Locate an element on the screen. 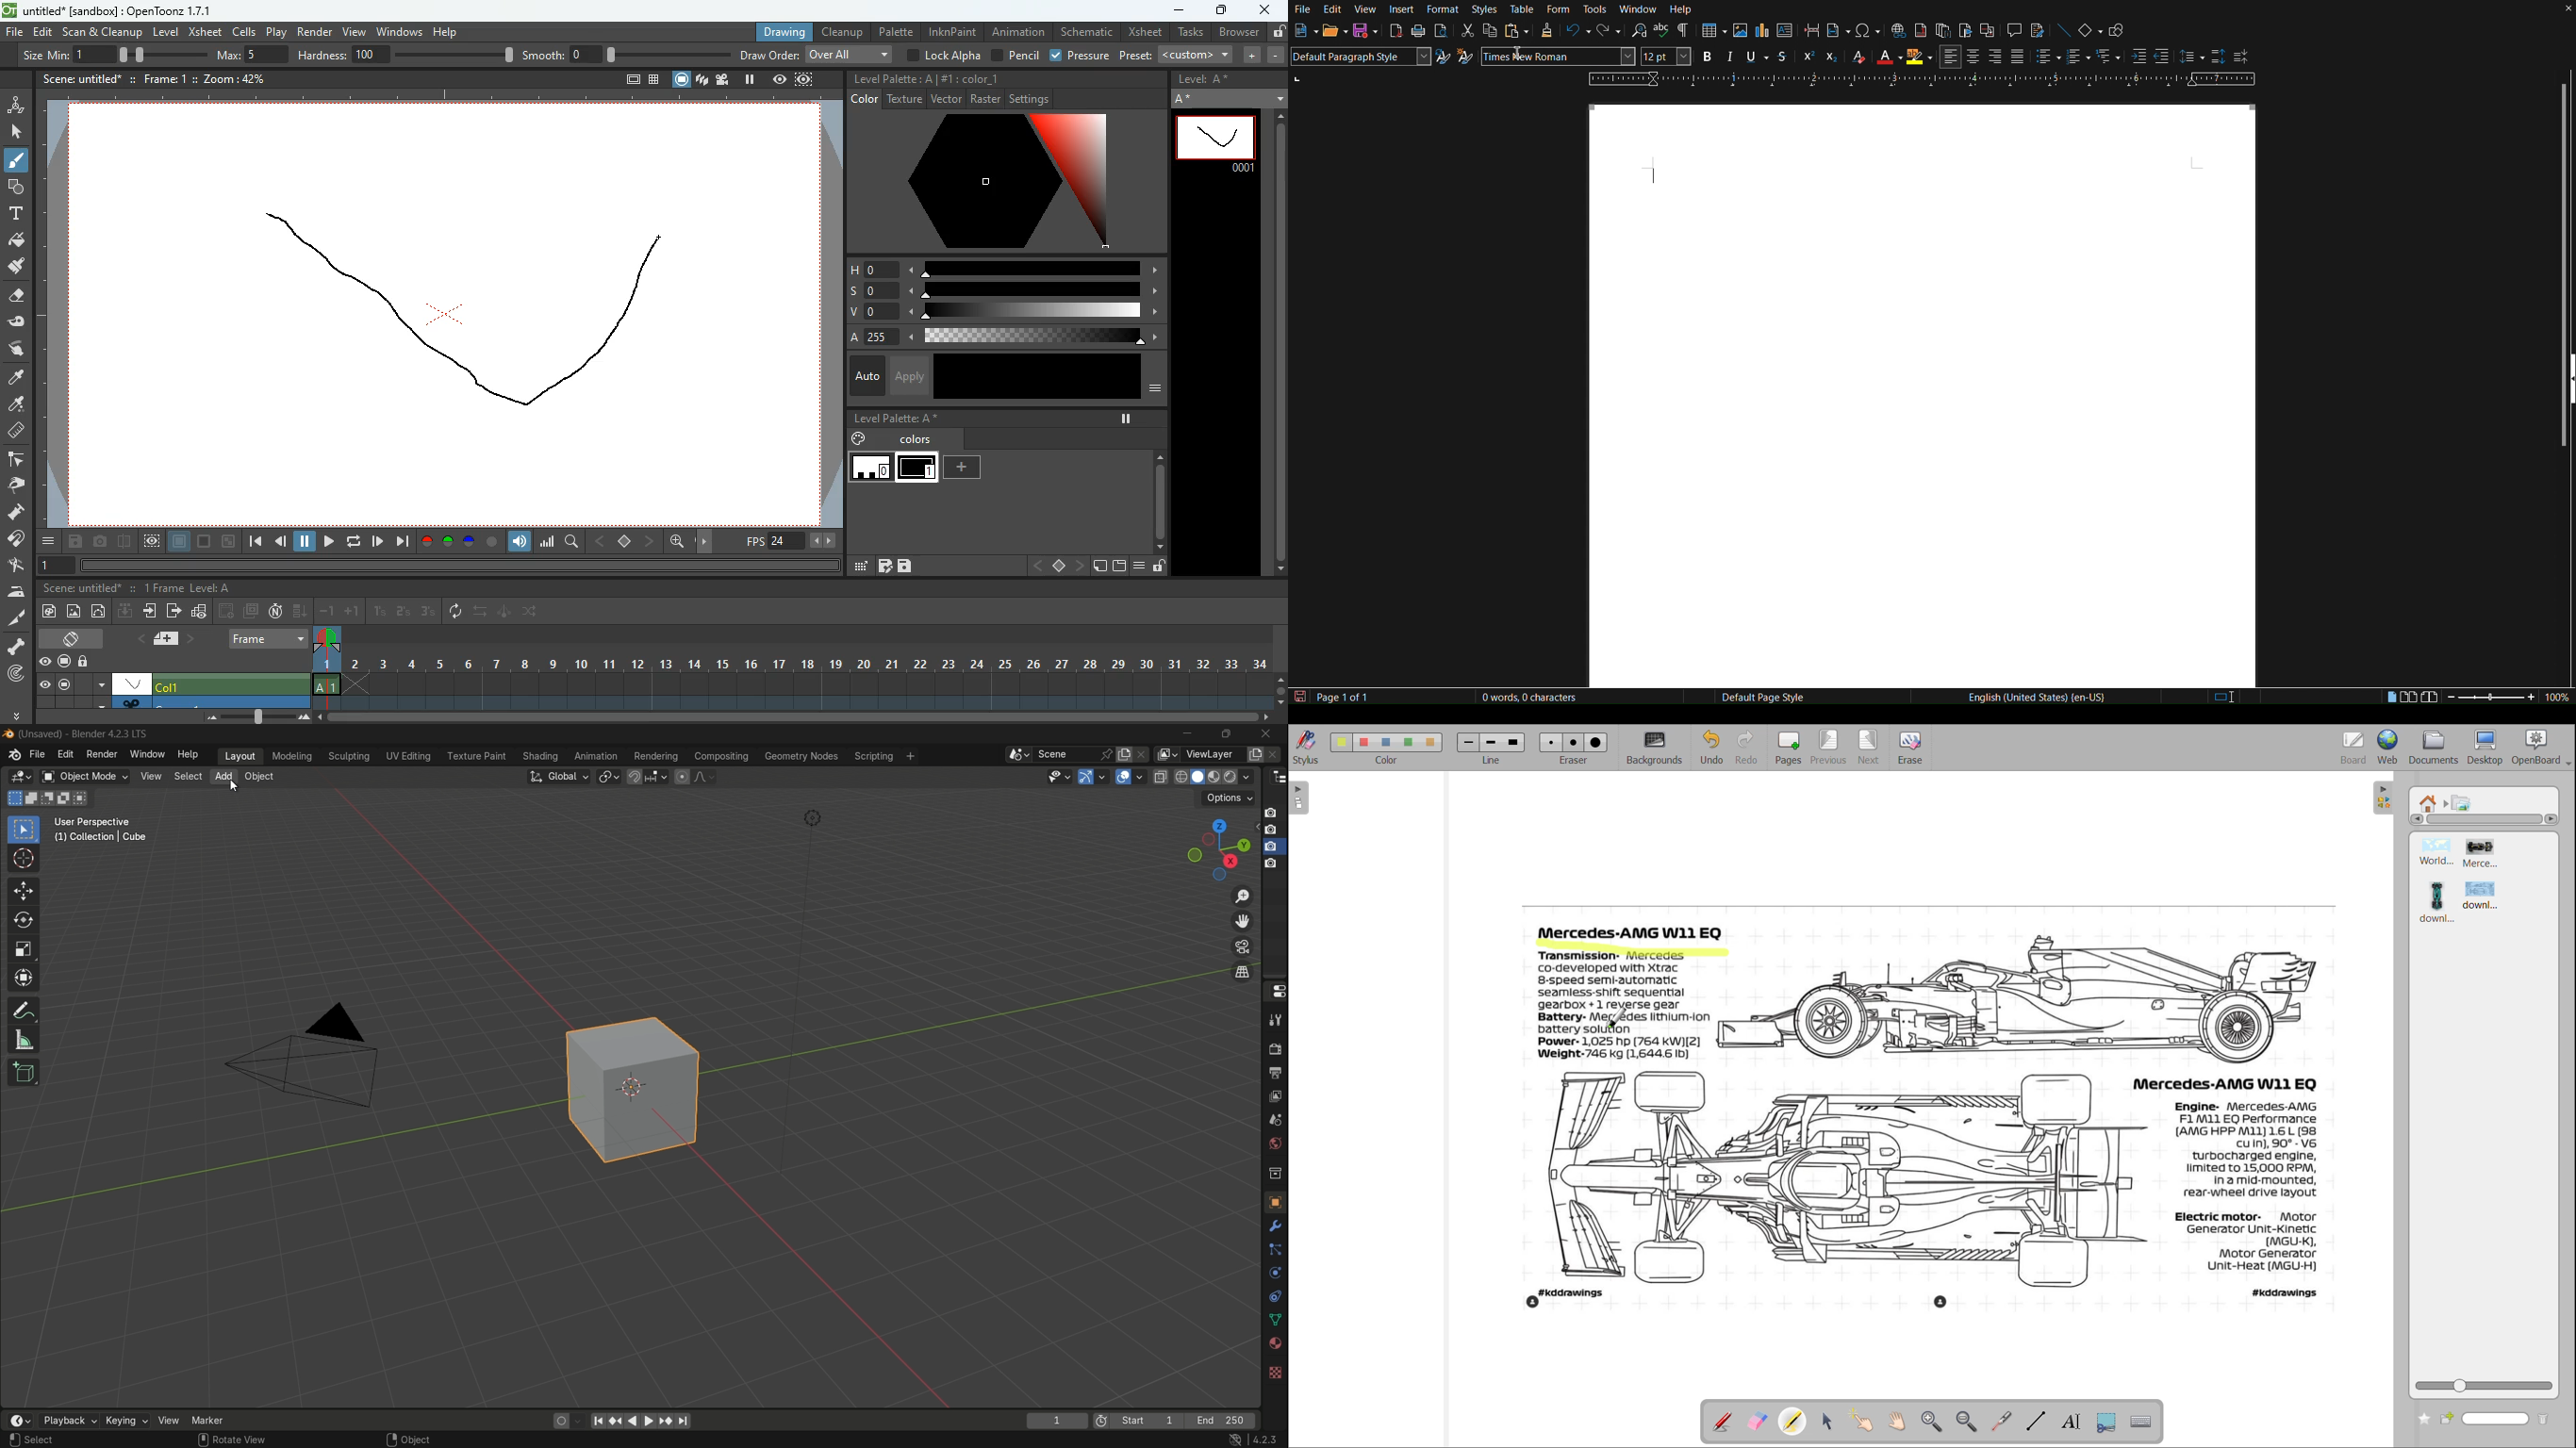 The width and height of the screenshot is (2576, 1456). cursor is located at coordinates (233, 787).